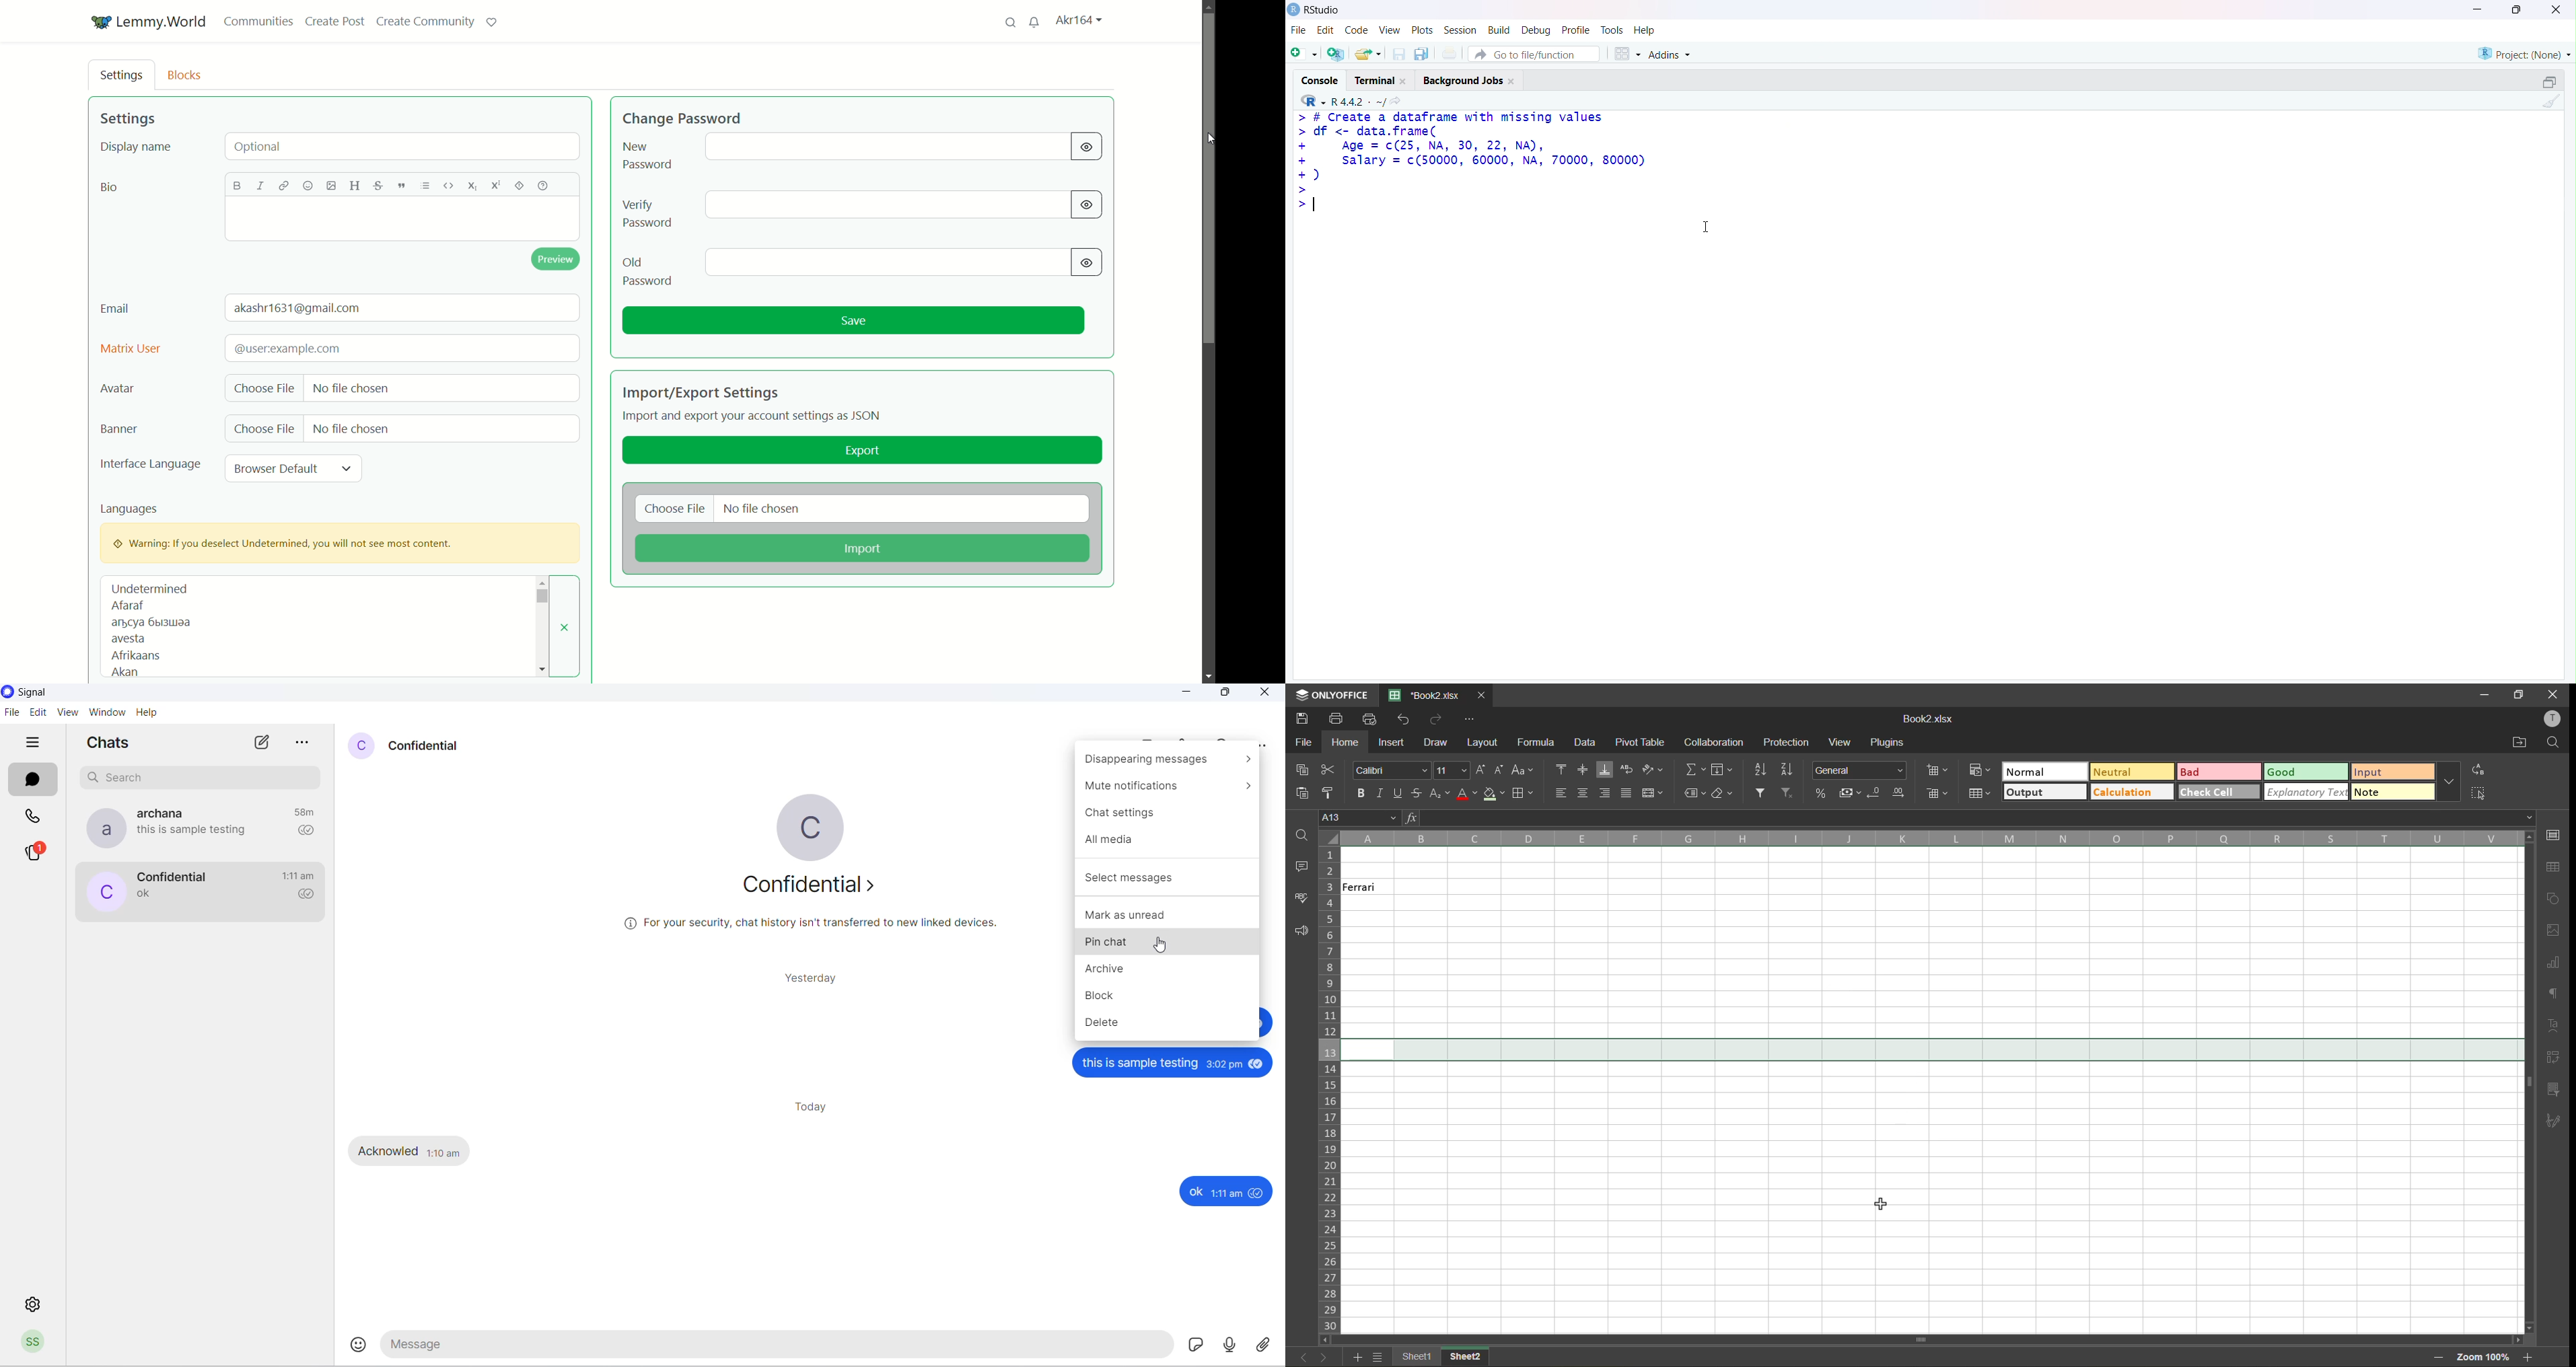 Image resolution: width=2576 pixels, height=1372 pixels. What do you see at coordinates (2477, 768) in the screenshot?
I see `replace` at bounding box center [2477, 768].